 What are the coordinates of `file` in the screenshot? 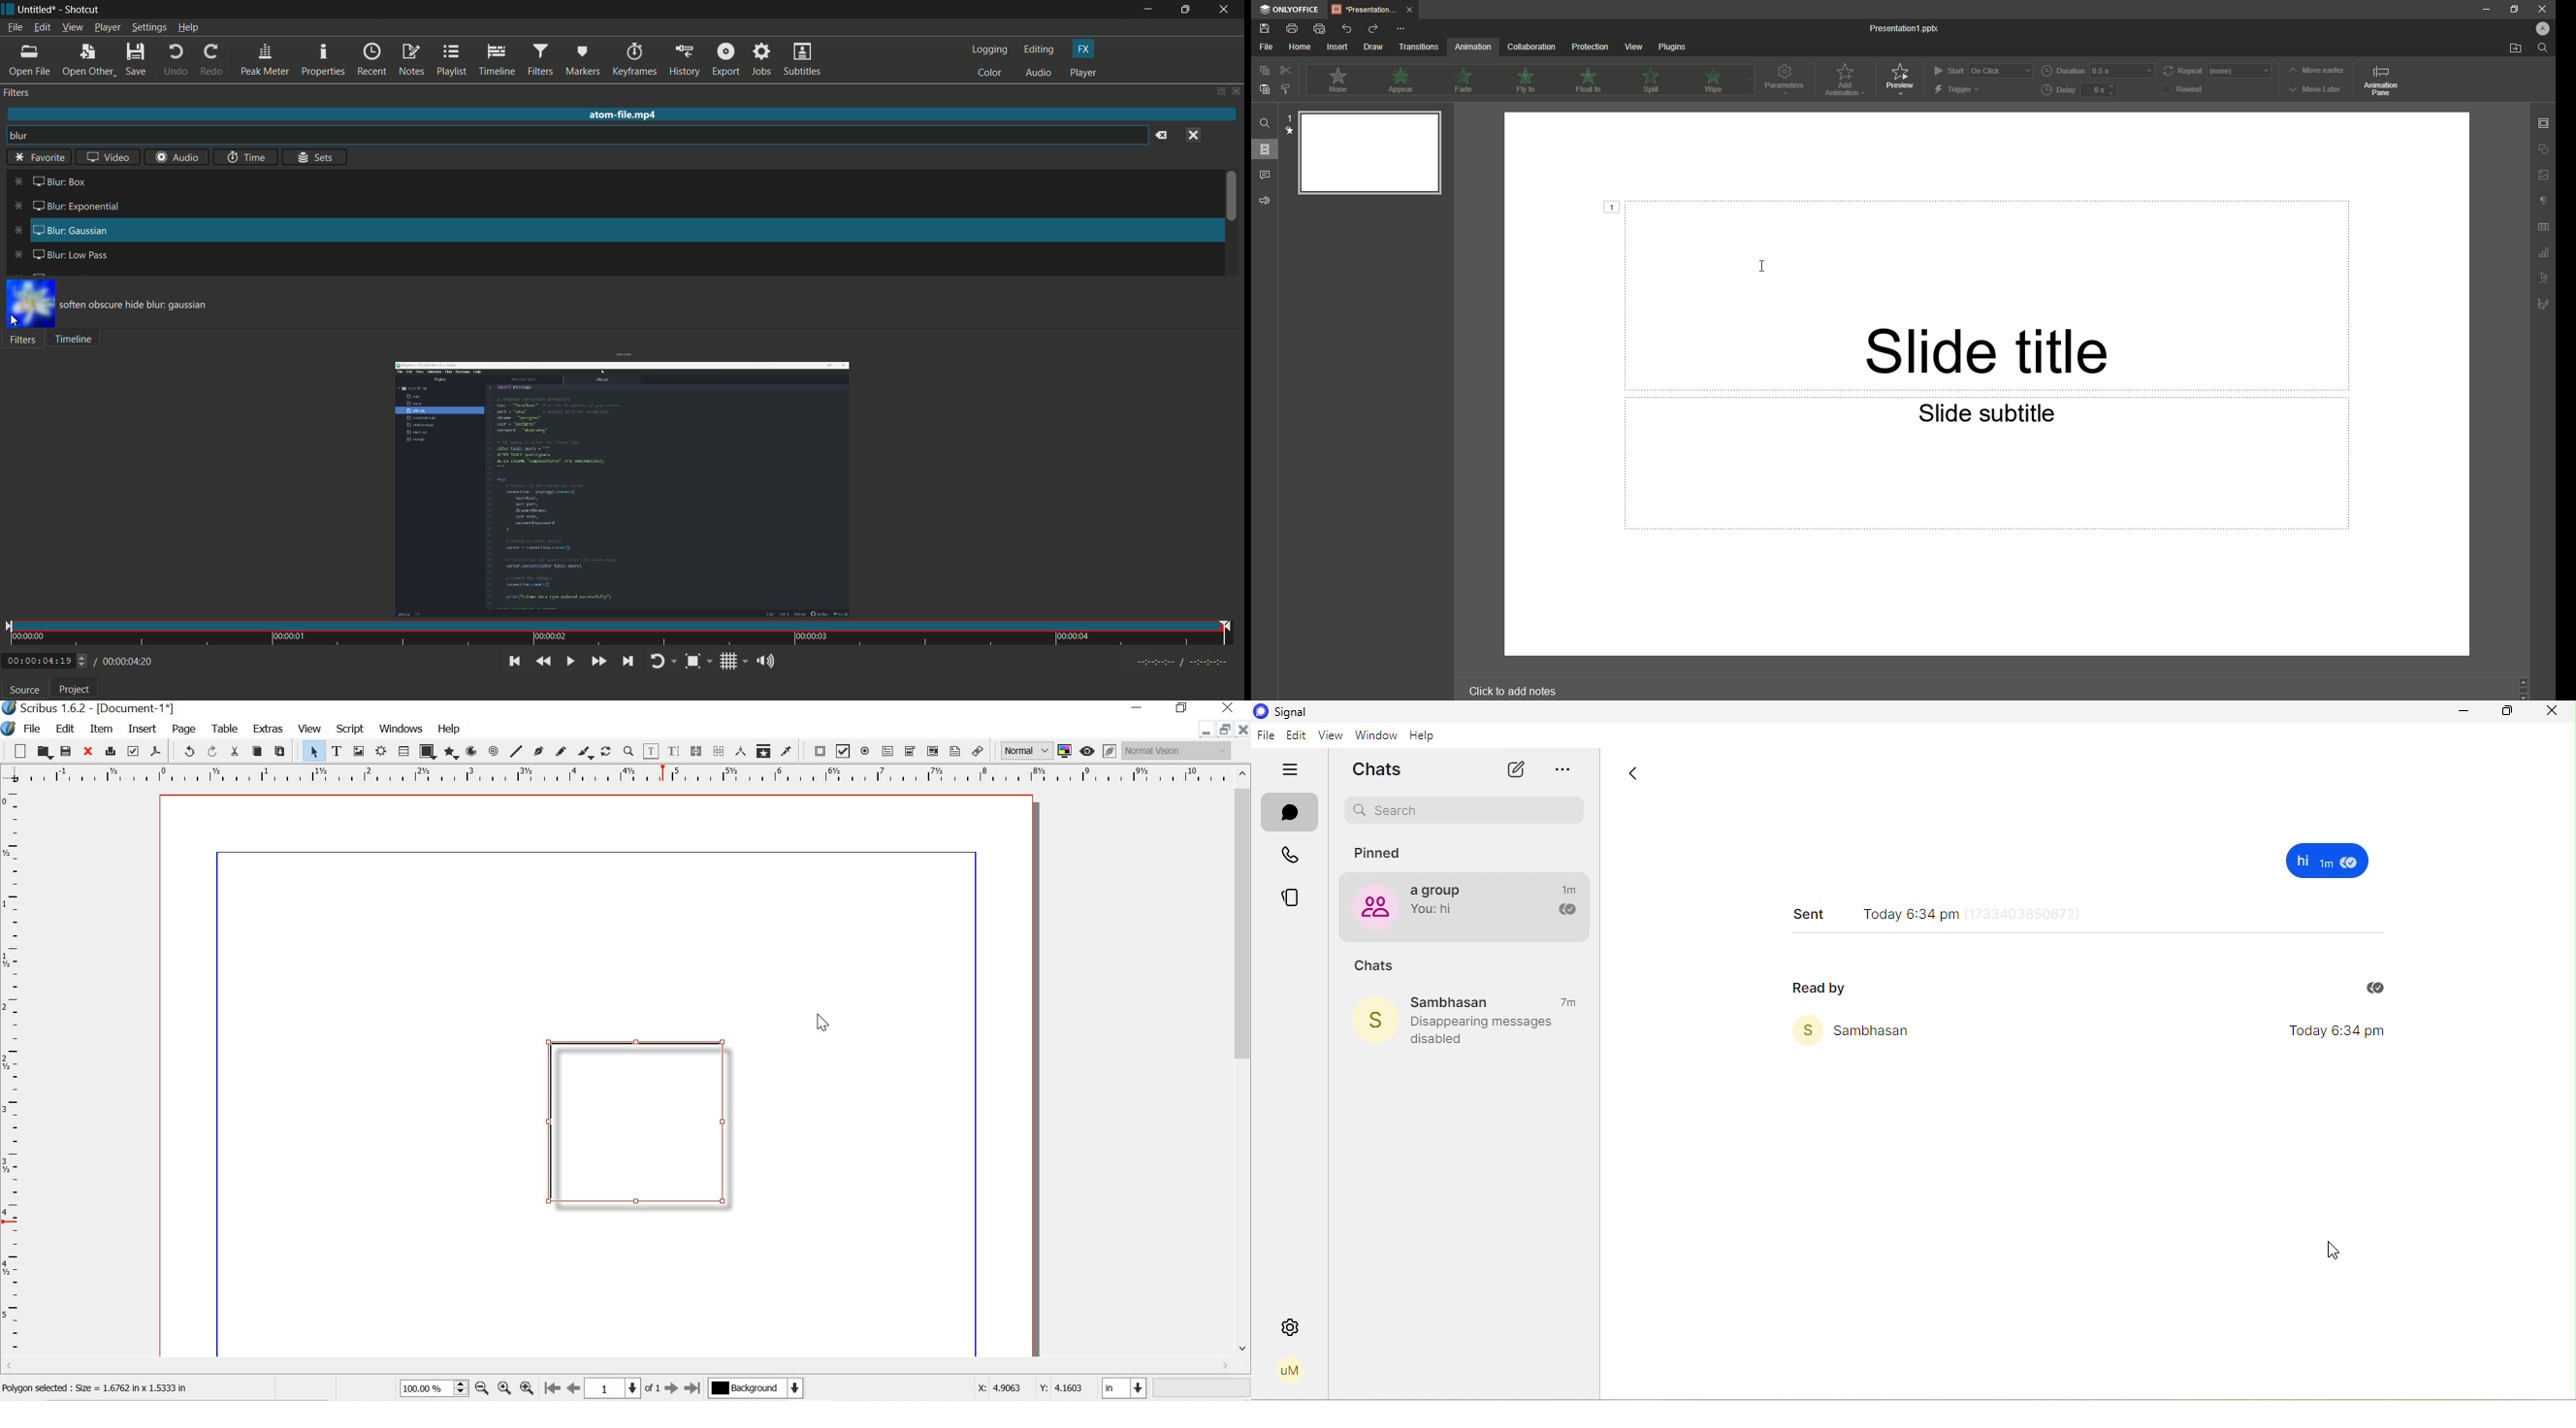 It's located at (1266, 735).